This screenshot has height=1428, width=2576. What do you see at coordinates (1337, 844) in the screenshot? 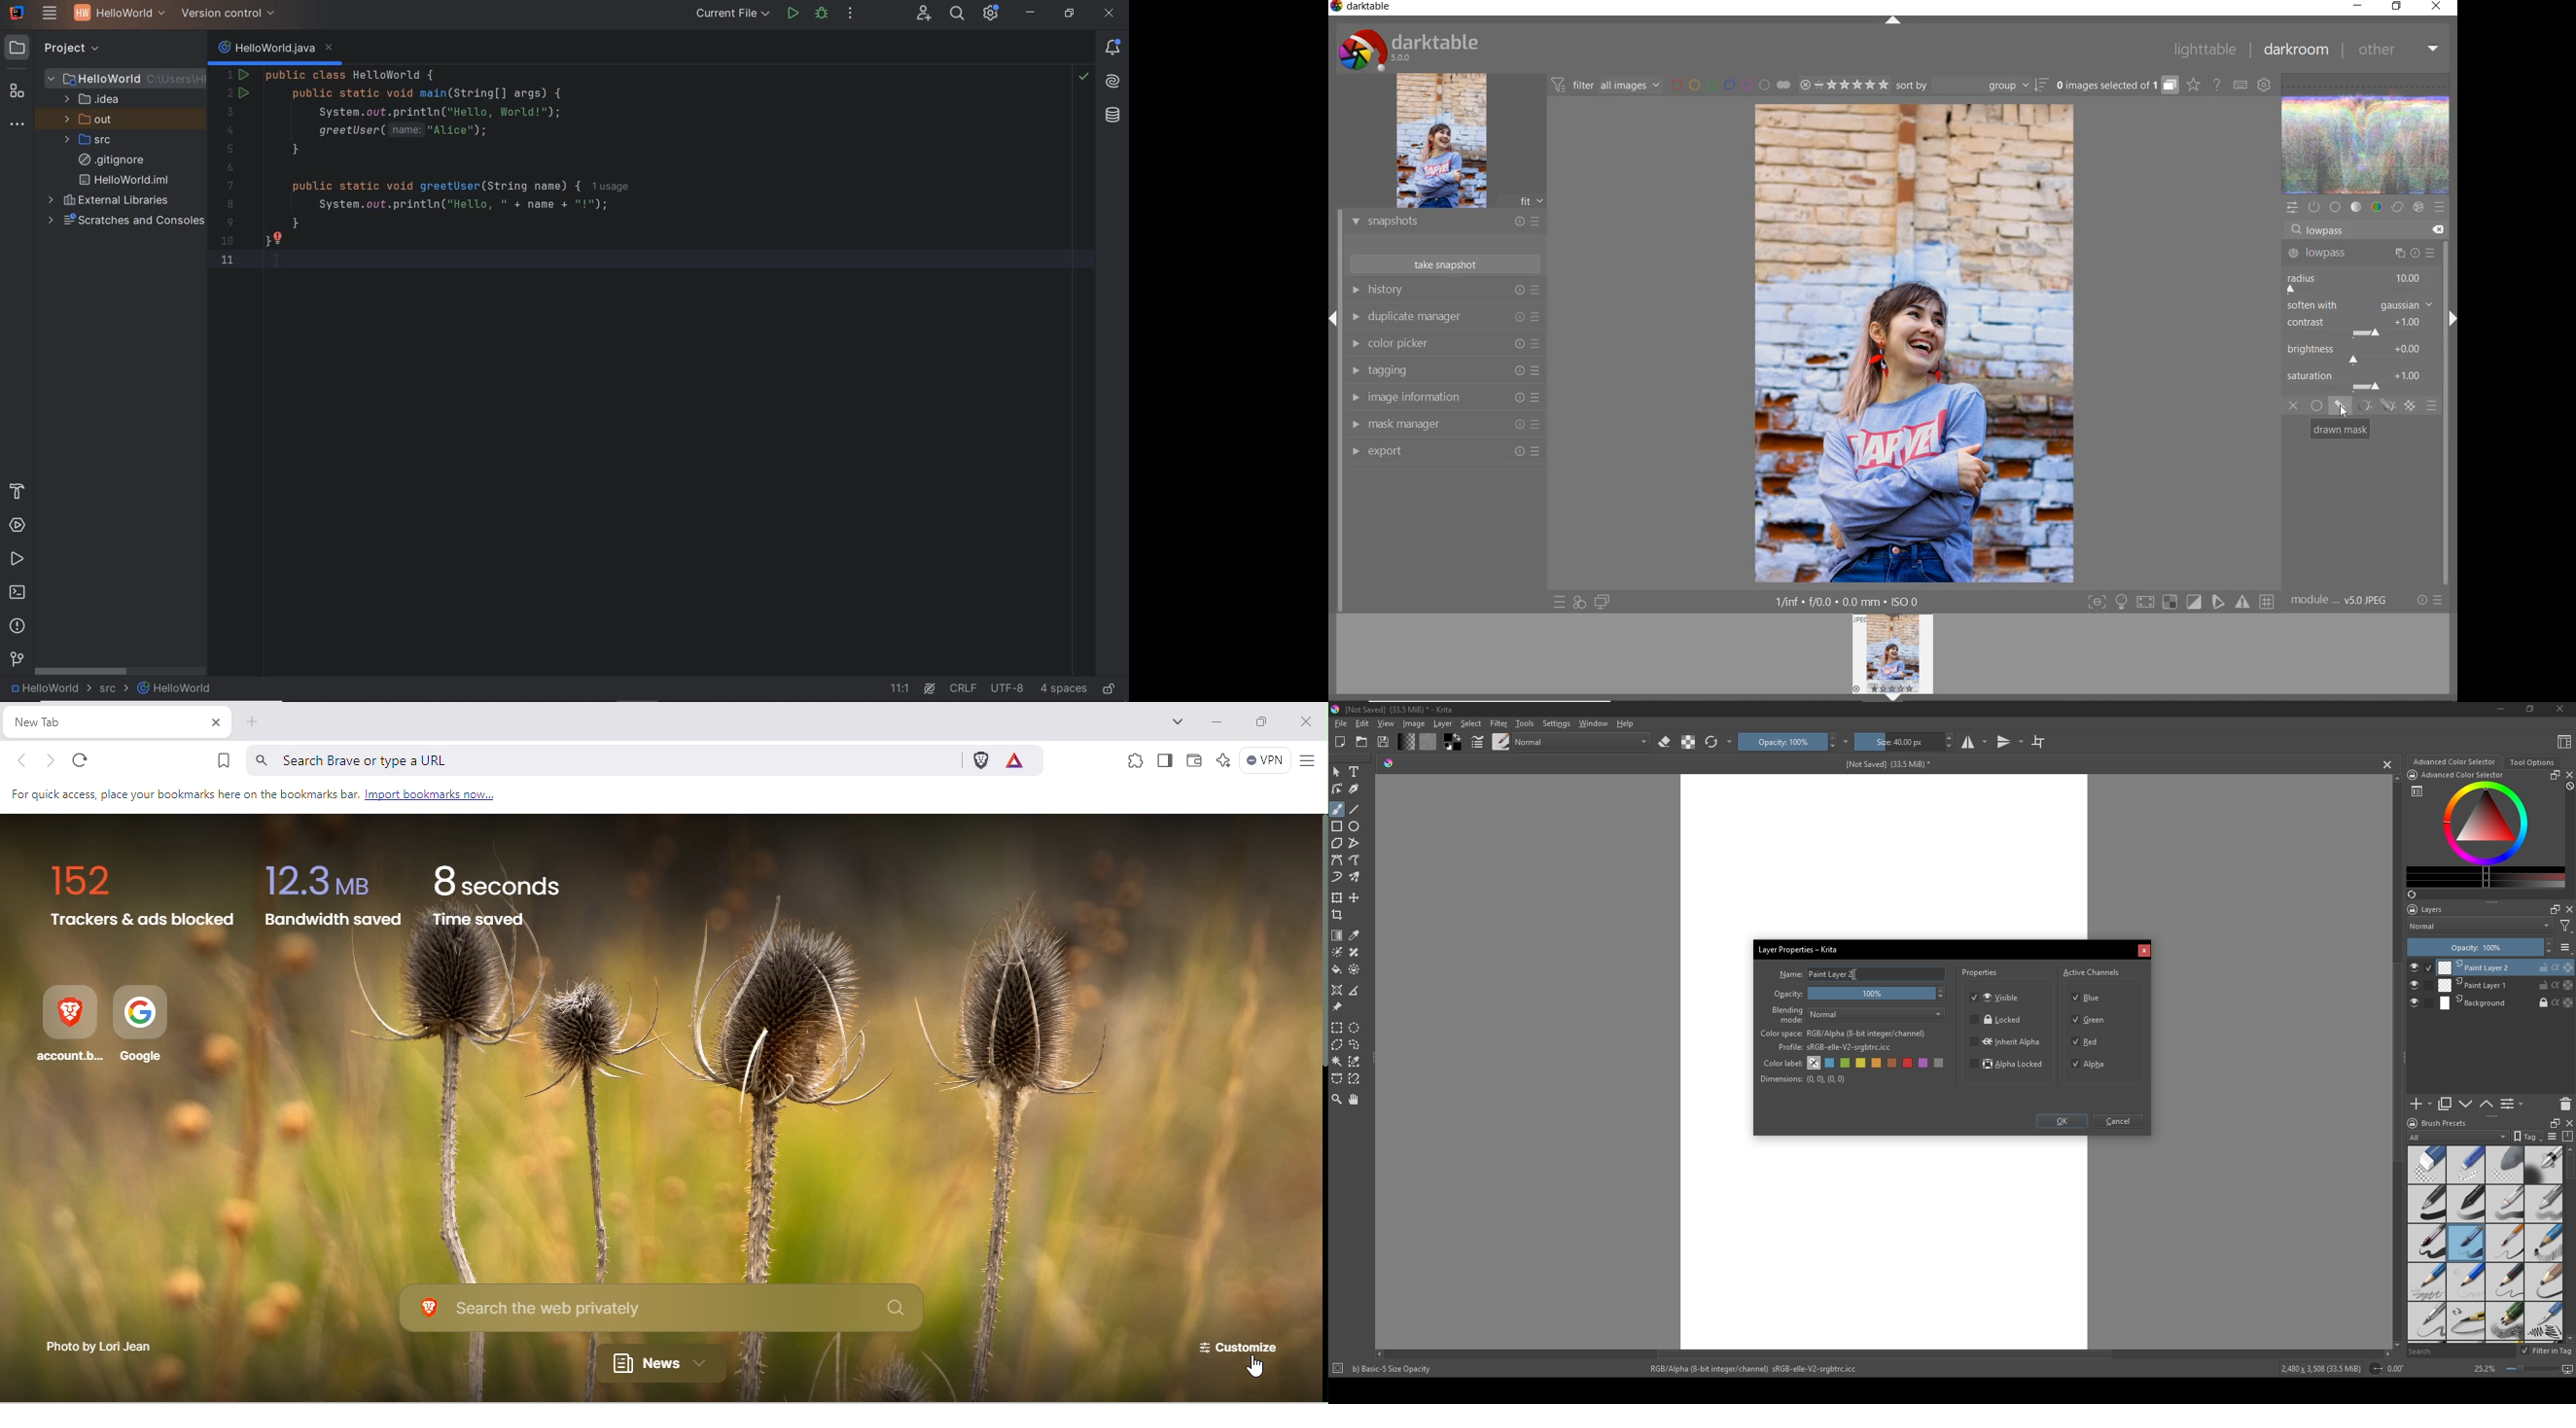
I see `polygon` at bounding box center [1337, 844].